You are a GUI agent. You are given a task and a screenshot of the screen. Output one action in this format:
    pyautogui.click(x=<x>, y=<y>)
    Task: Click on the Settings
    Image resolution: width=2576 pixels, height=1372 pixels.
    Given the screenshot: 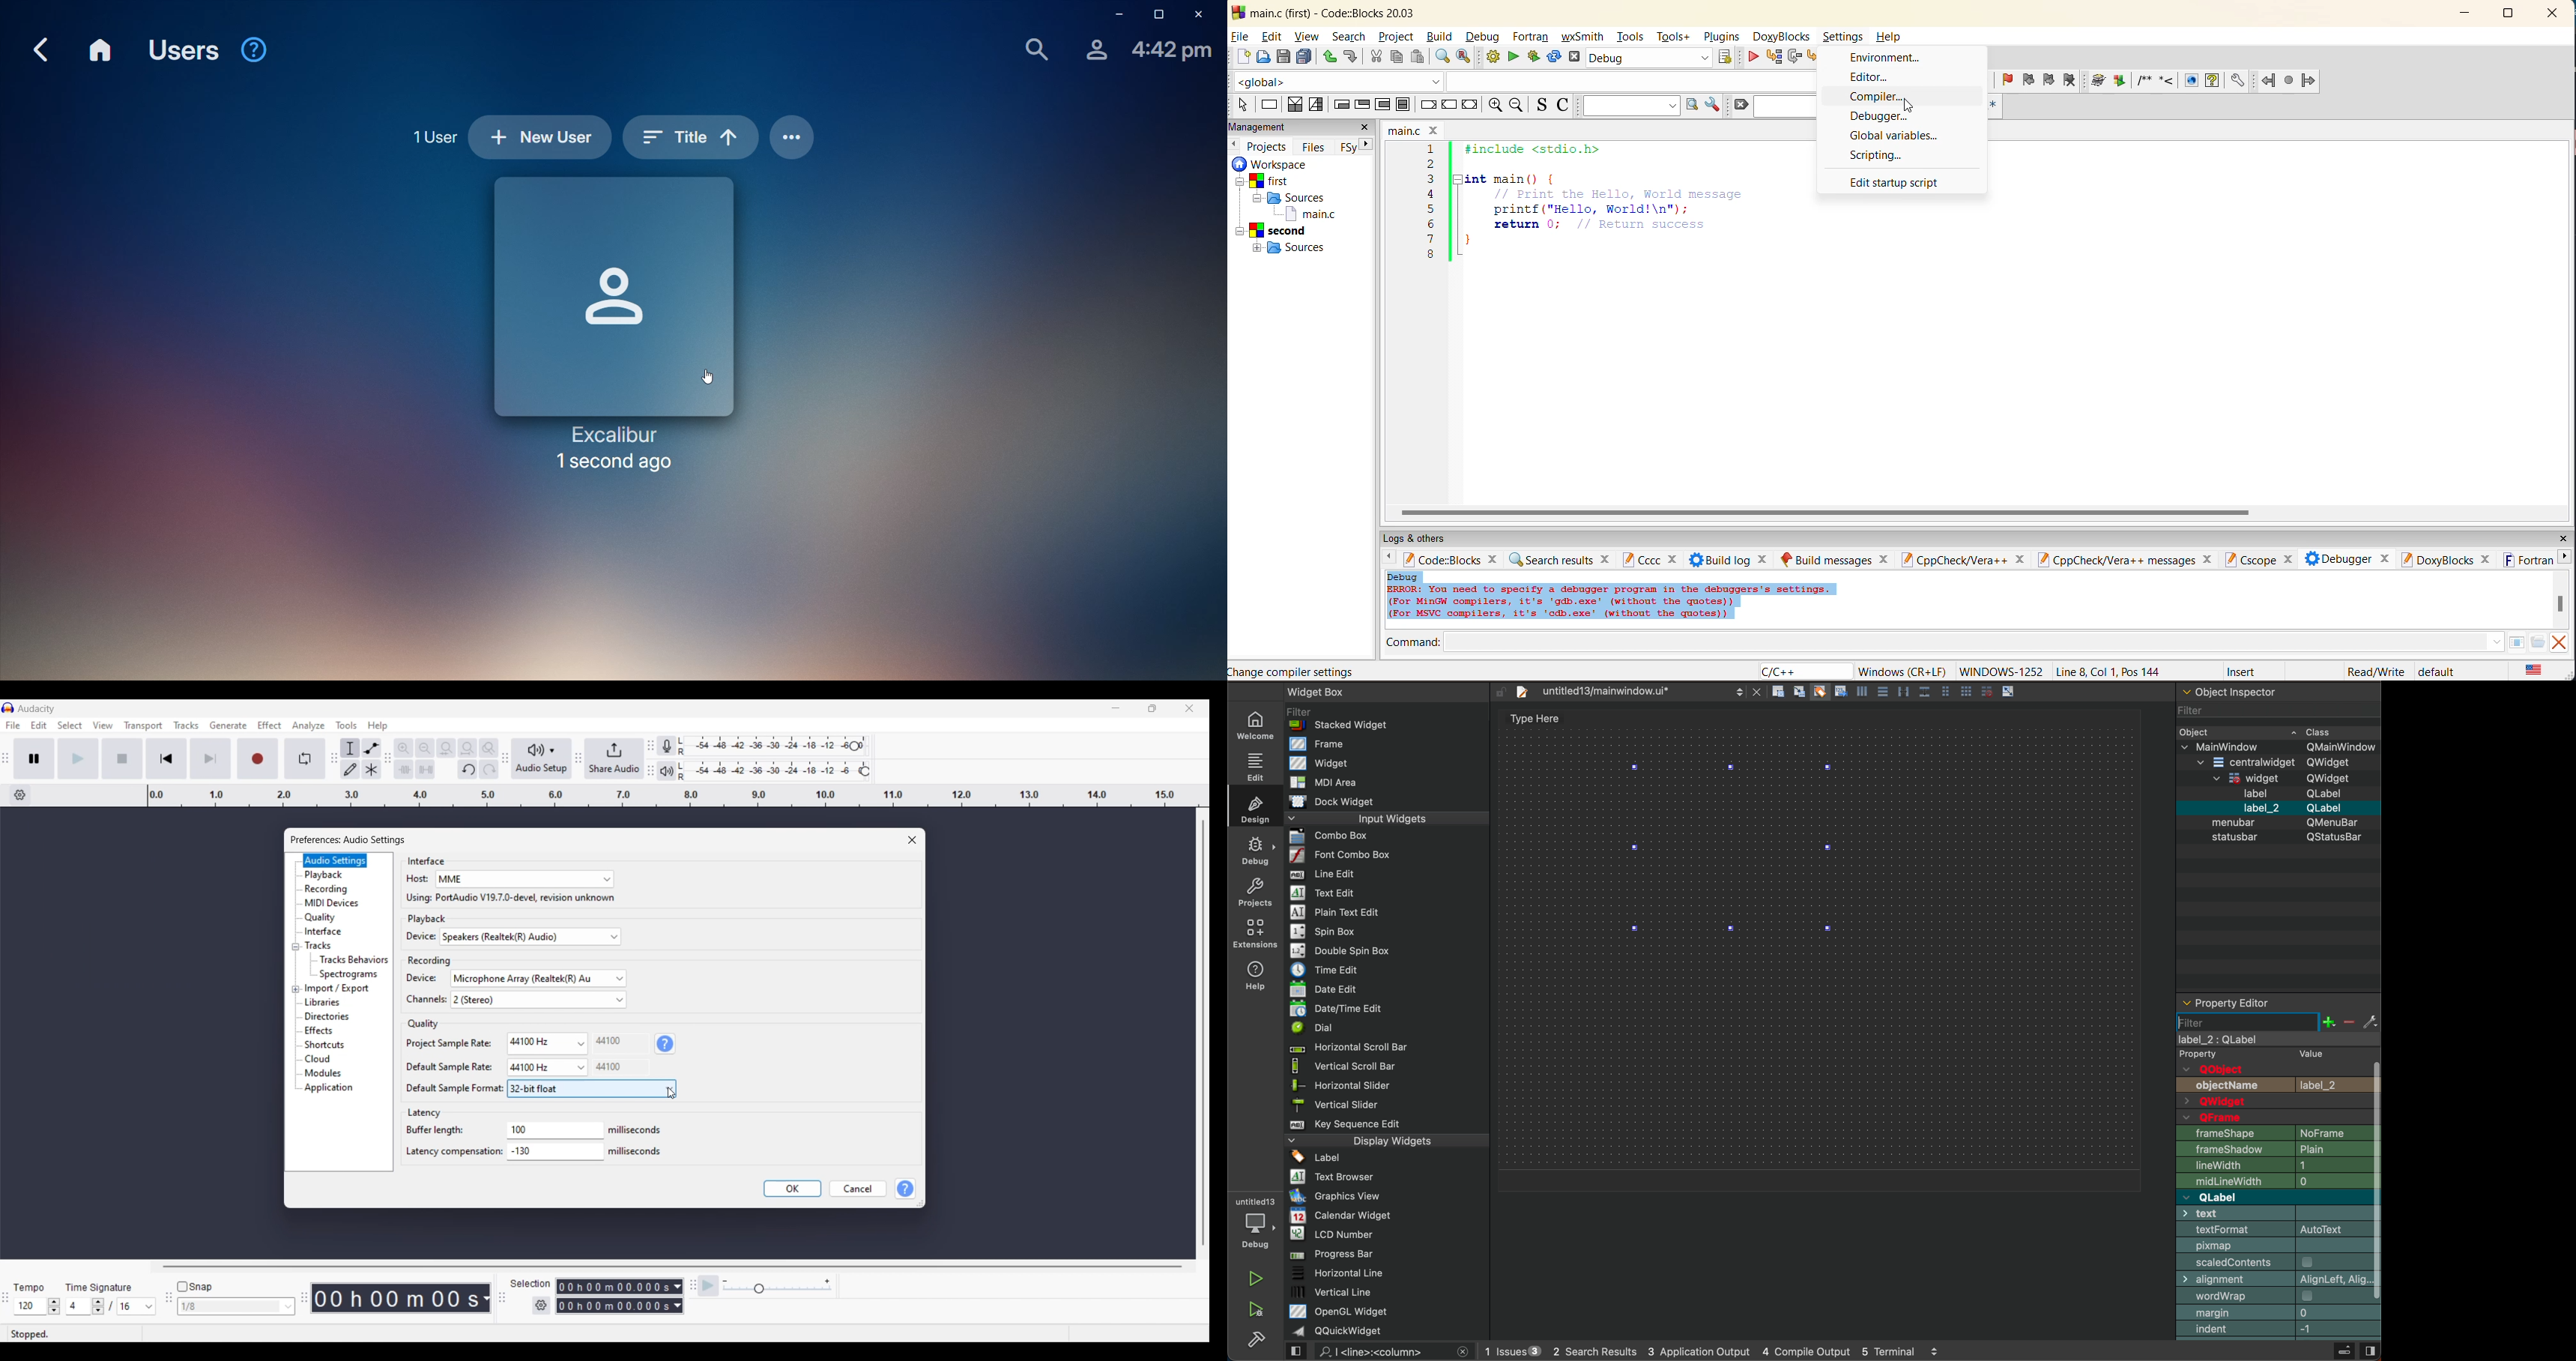 What is the action you would take?
    pyautogui.click(x=1843, y=37)
    